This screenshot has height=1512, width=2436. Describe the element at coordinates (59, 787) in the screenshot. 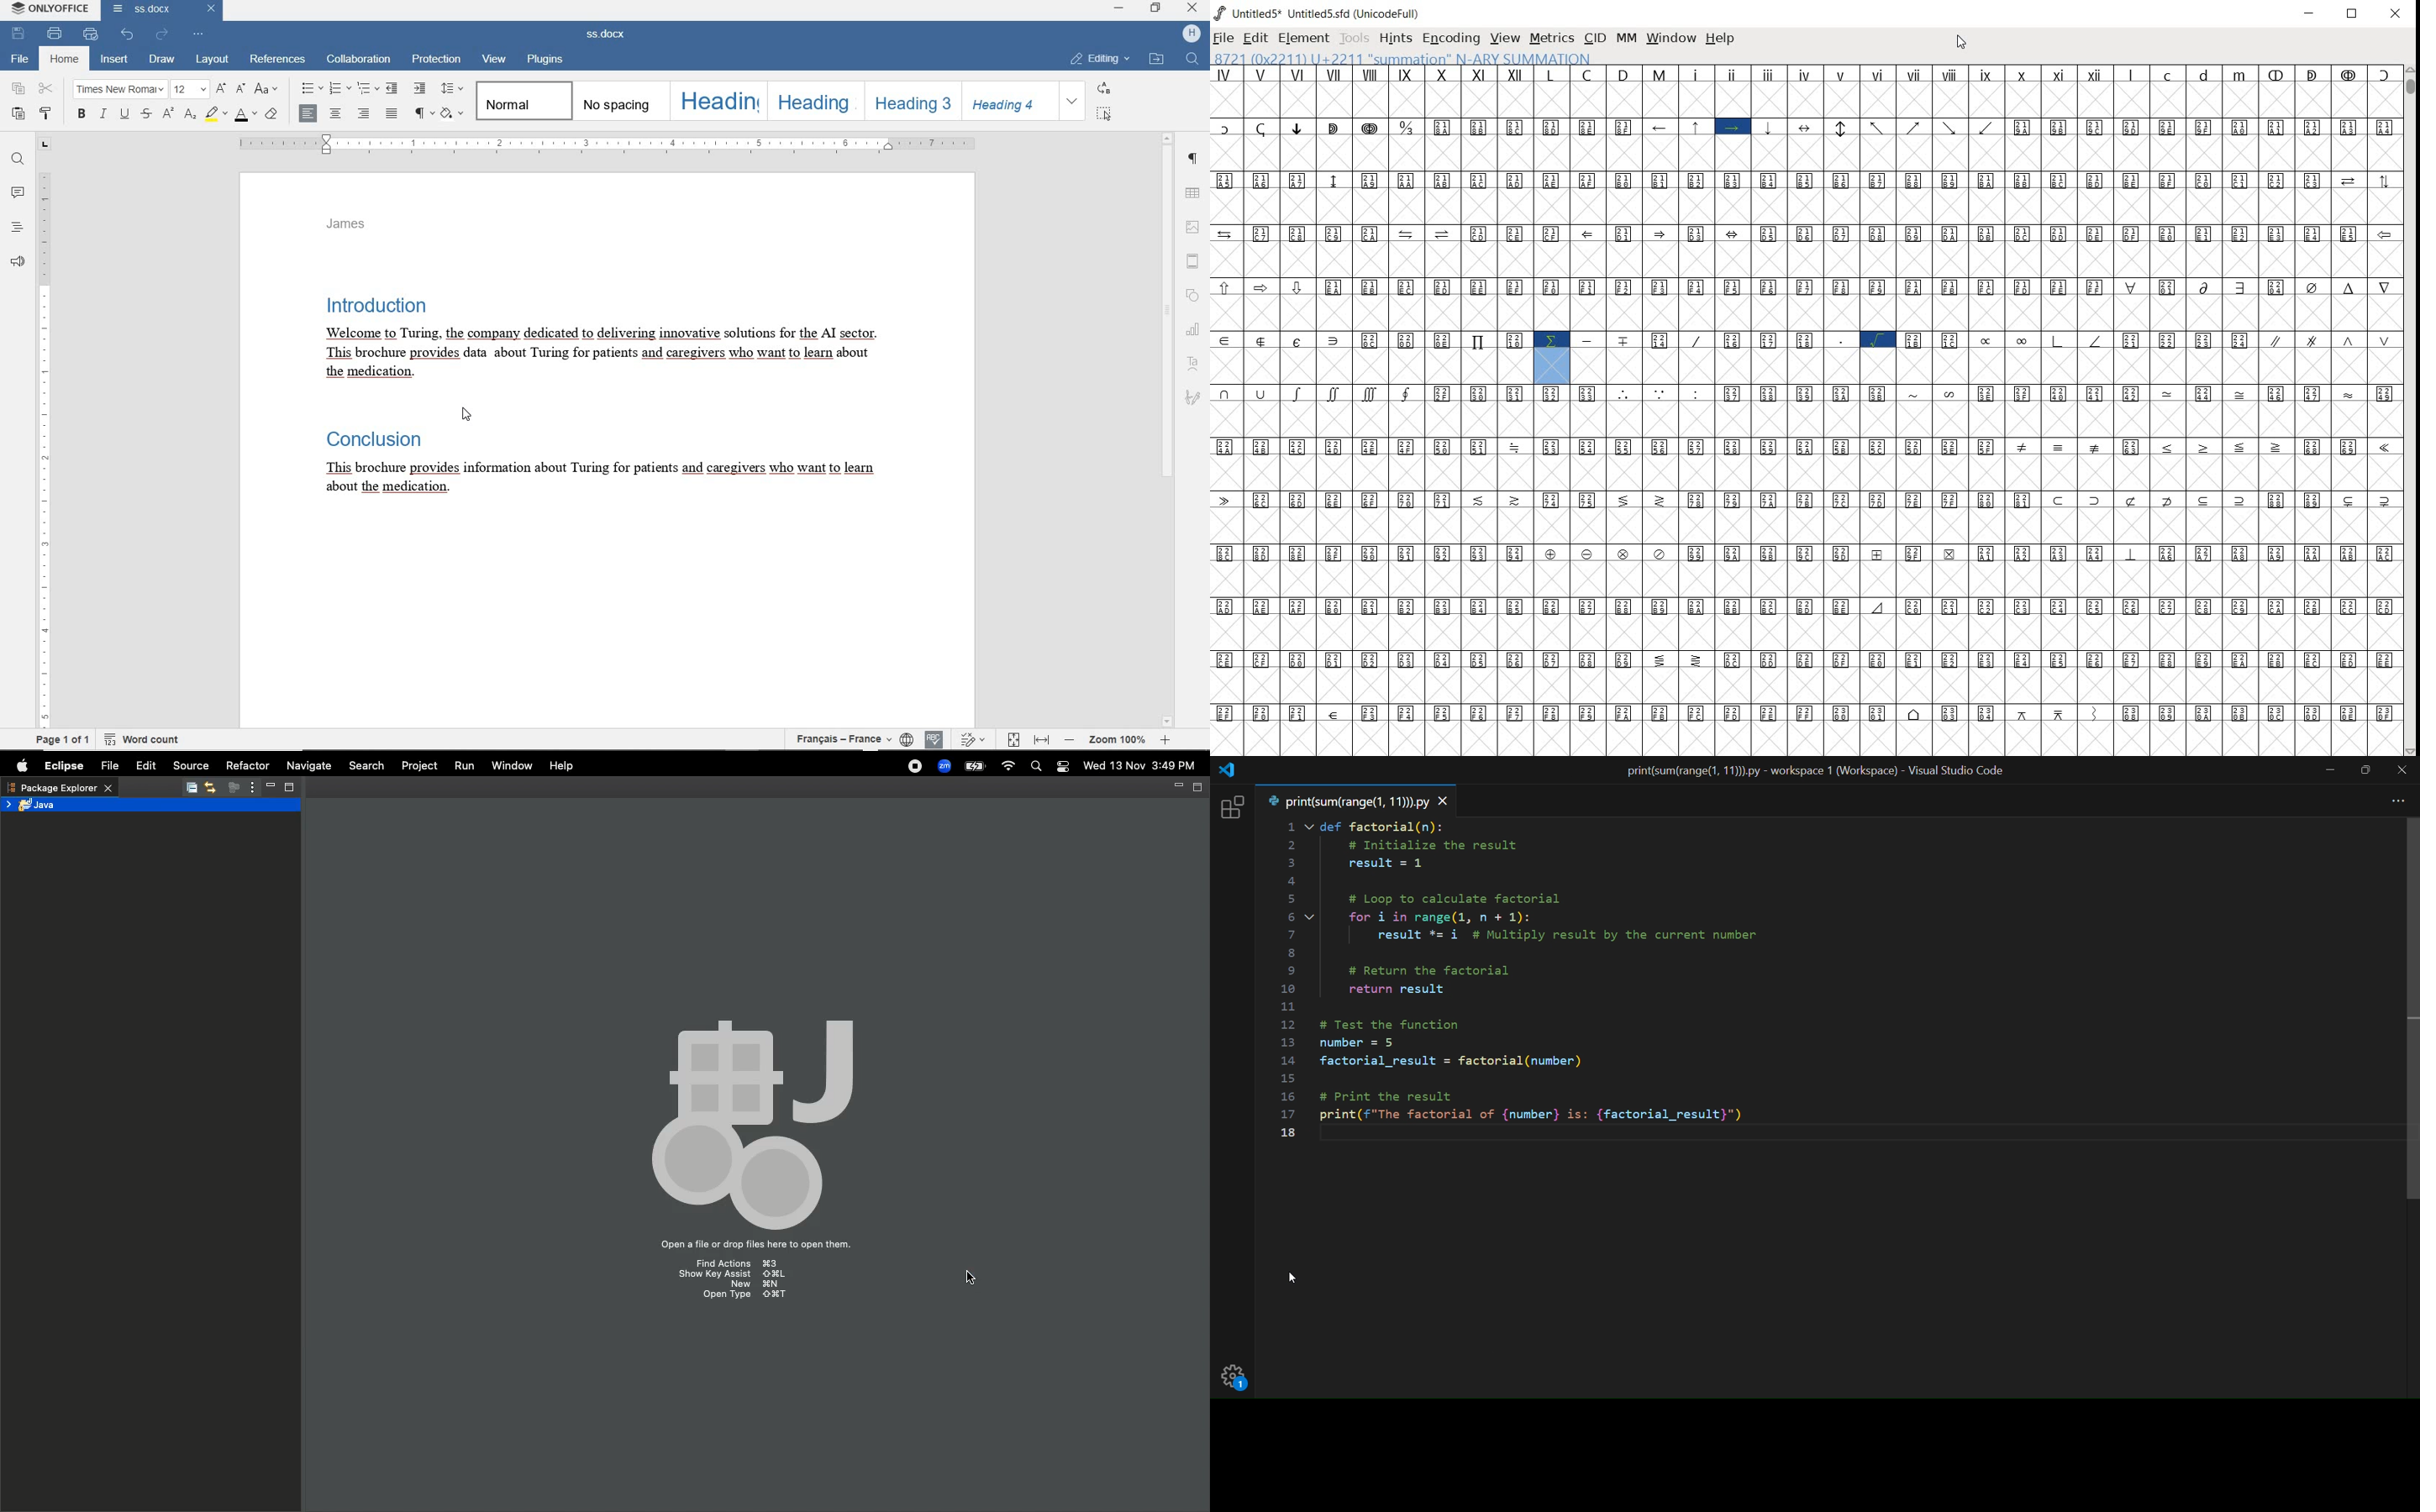

I see `Package explorer` at that location.